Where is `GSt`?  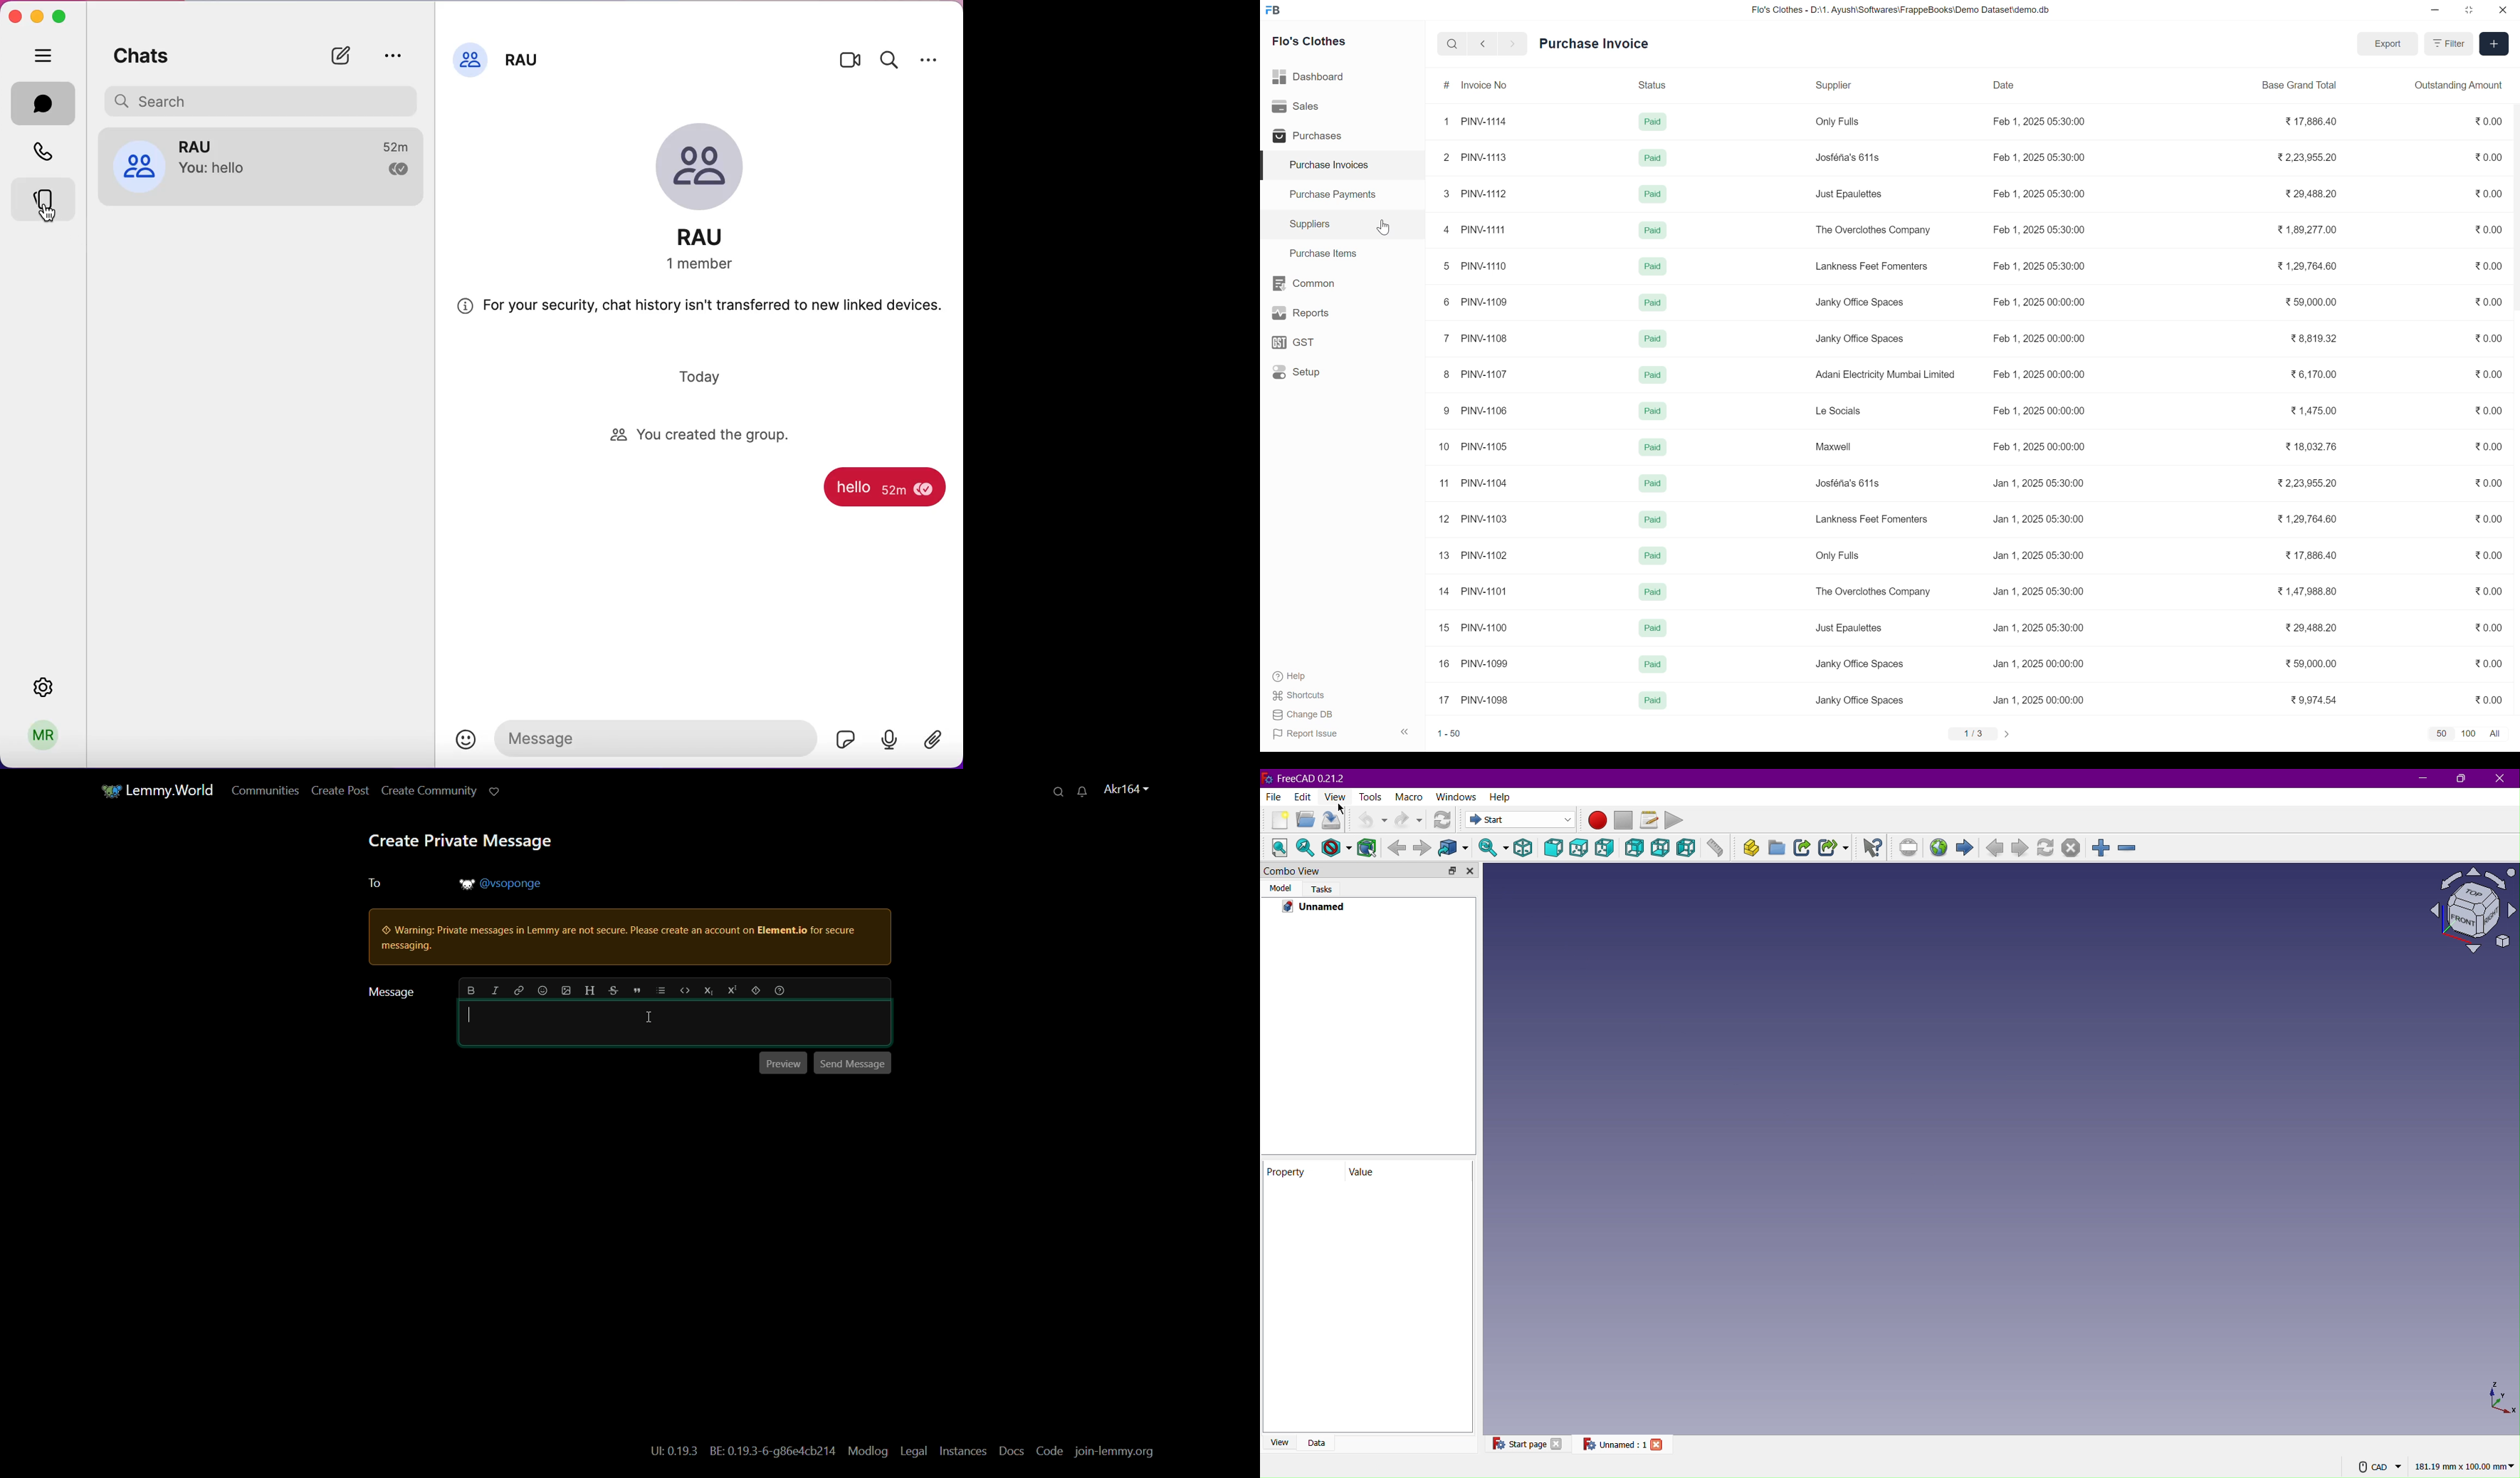
GSt is located at coordinates (1295, 343).